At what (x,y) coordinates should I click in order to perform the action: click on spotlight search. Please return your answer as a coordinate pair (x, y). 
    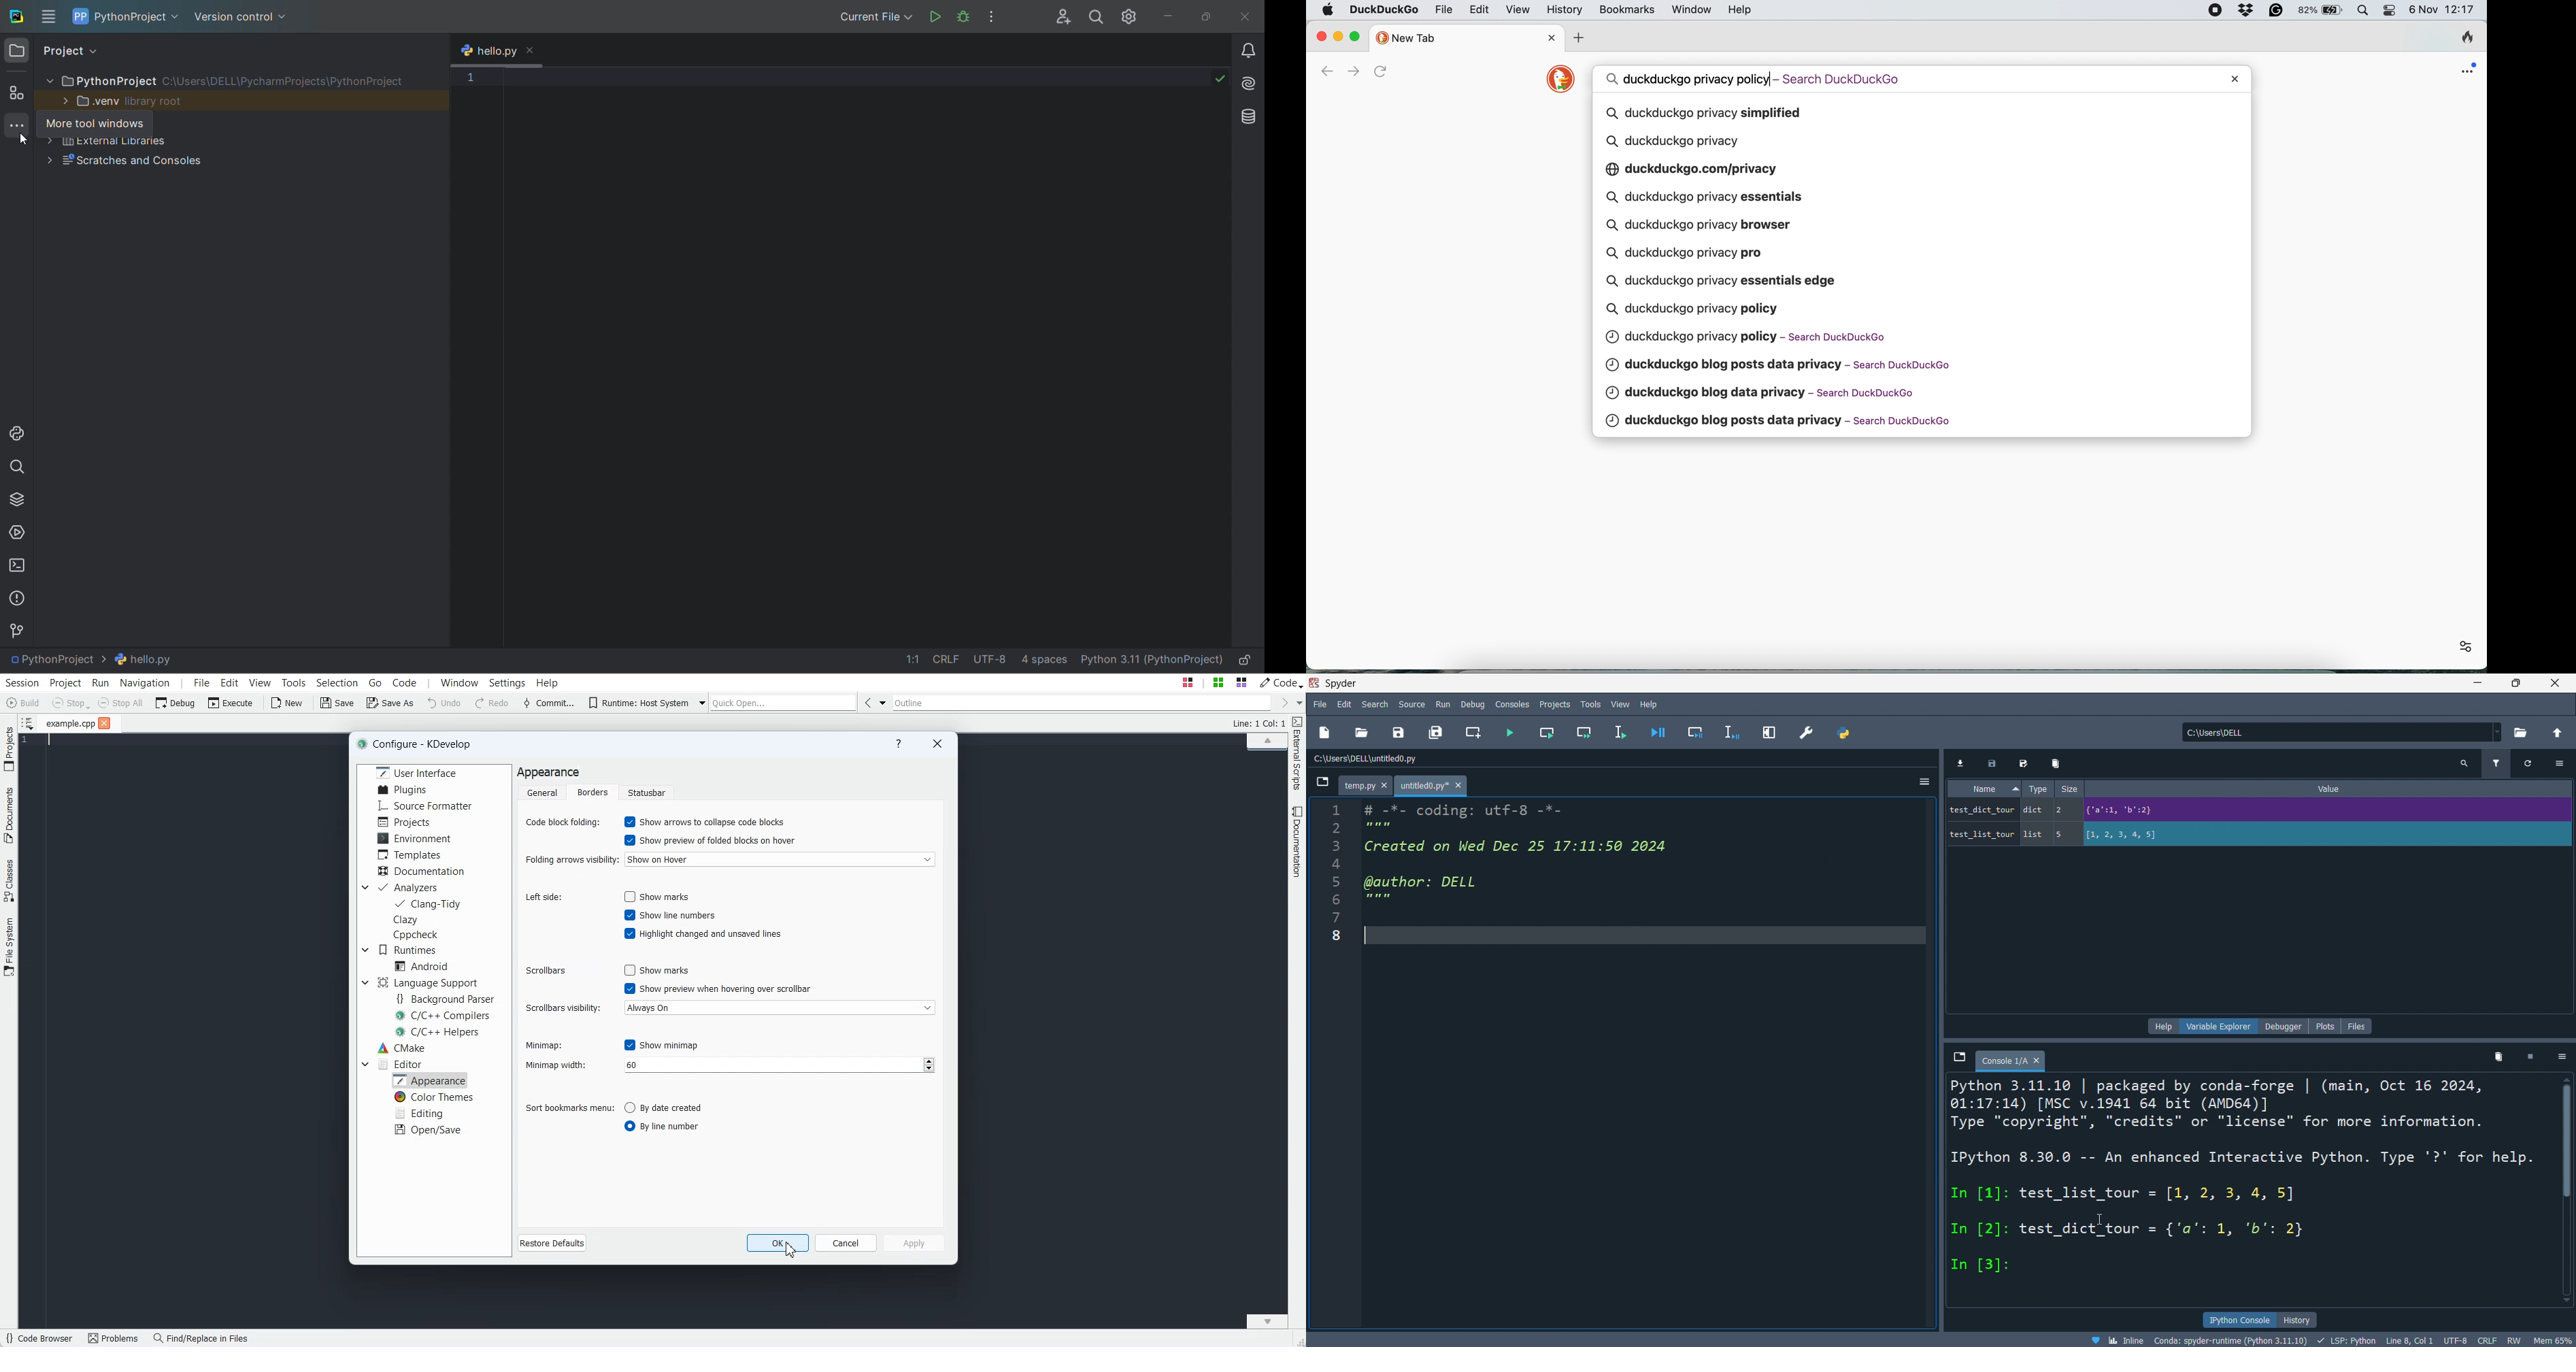
    Looking at the image, I should click on (2364, 11).